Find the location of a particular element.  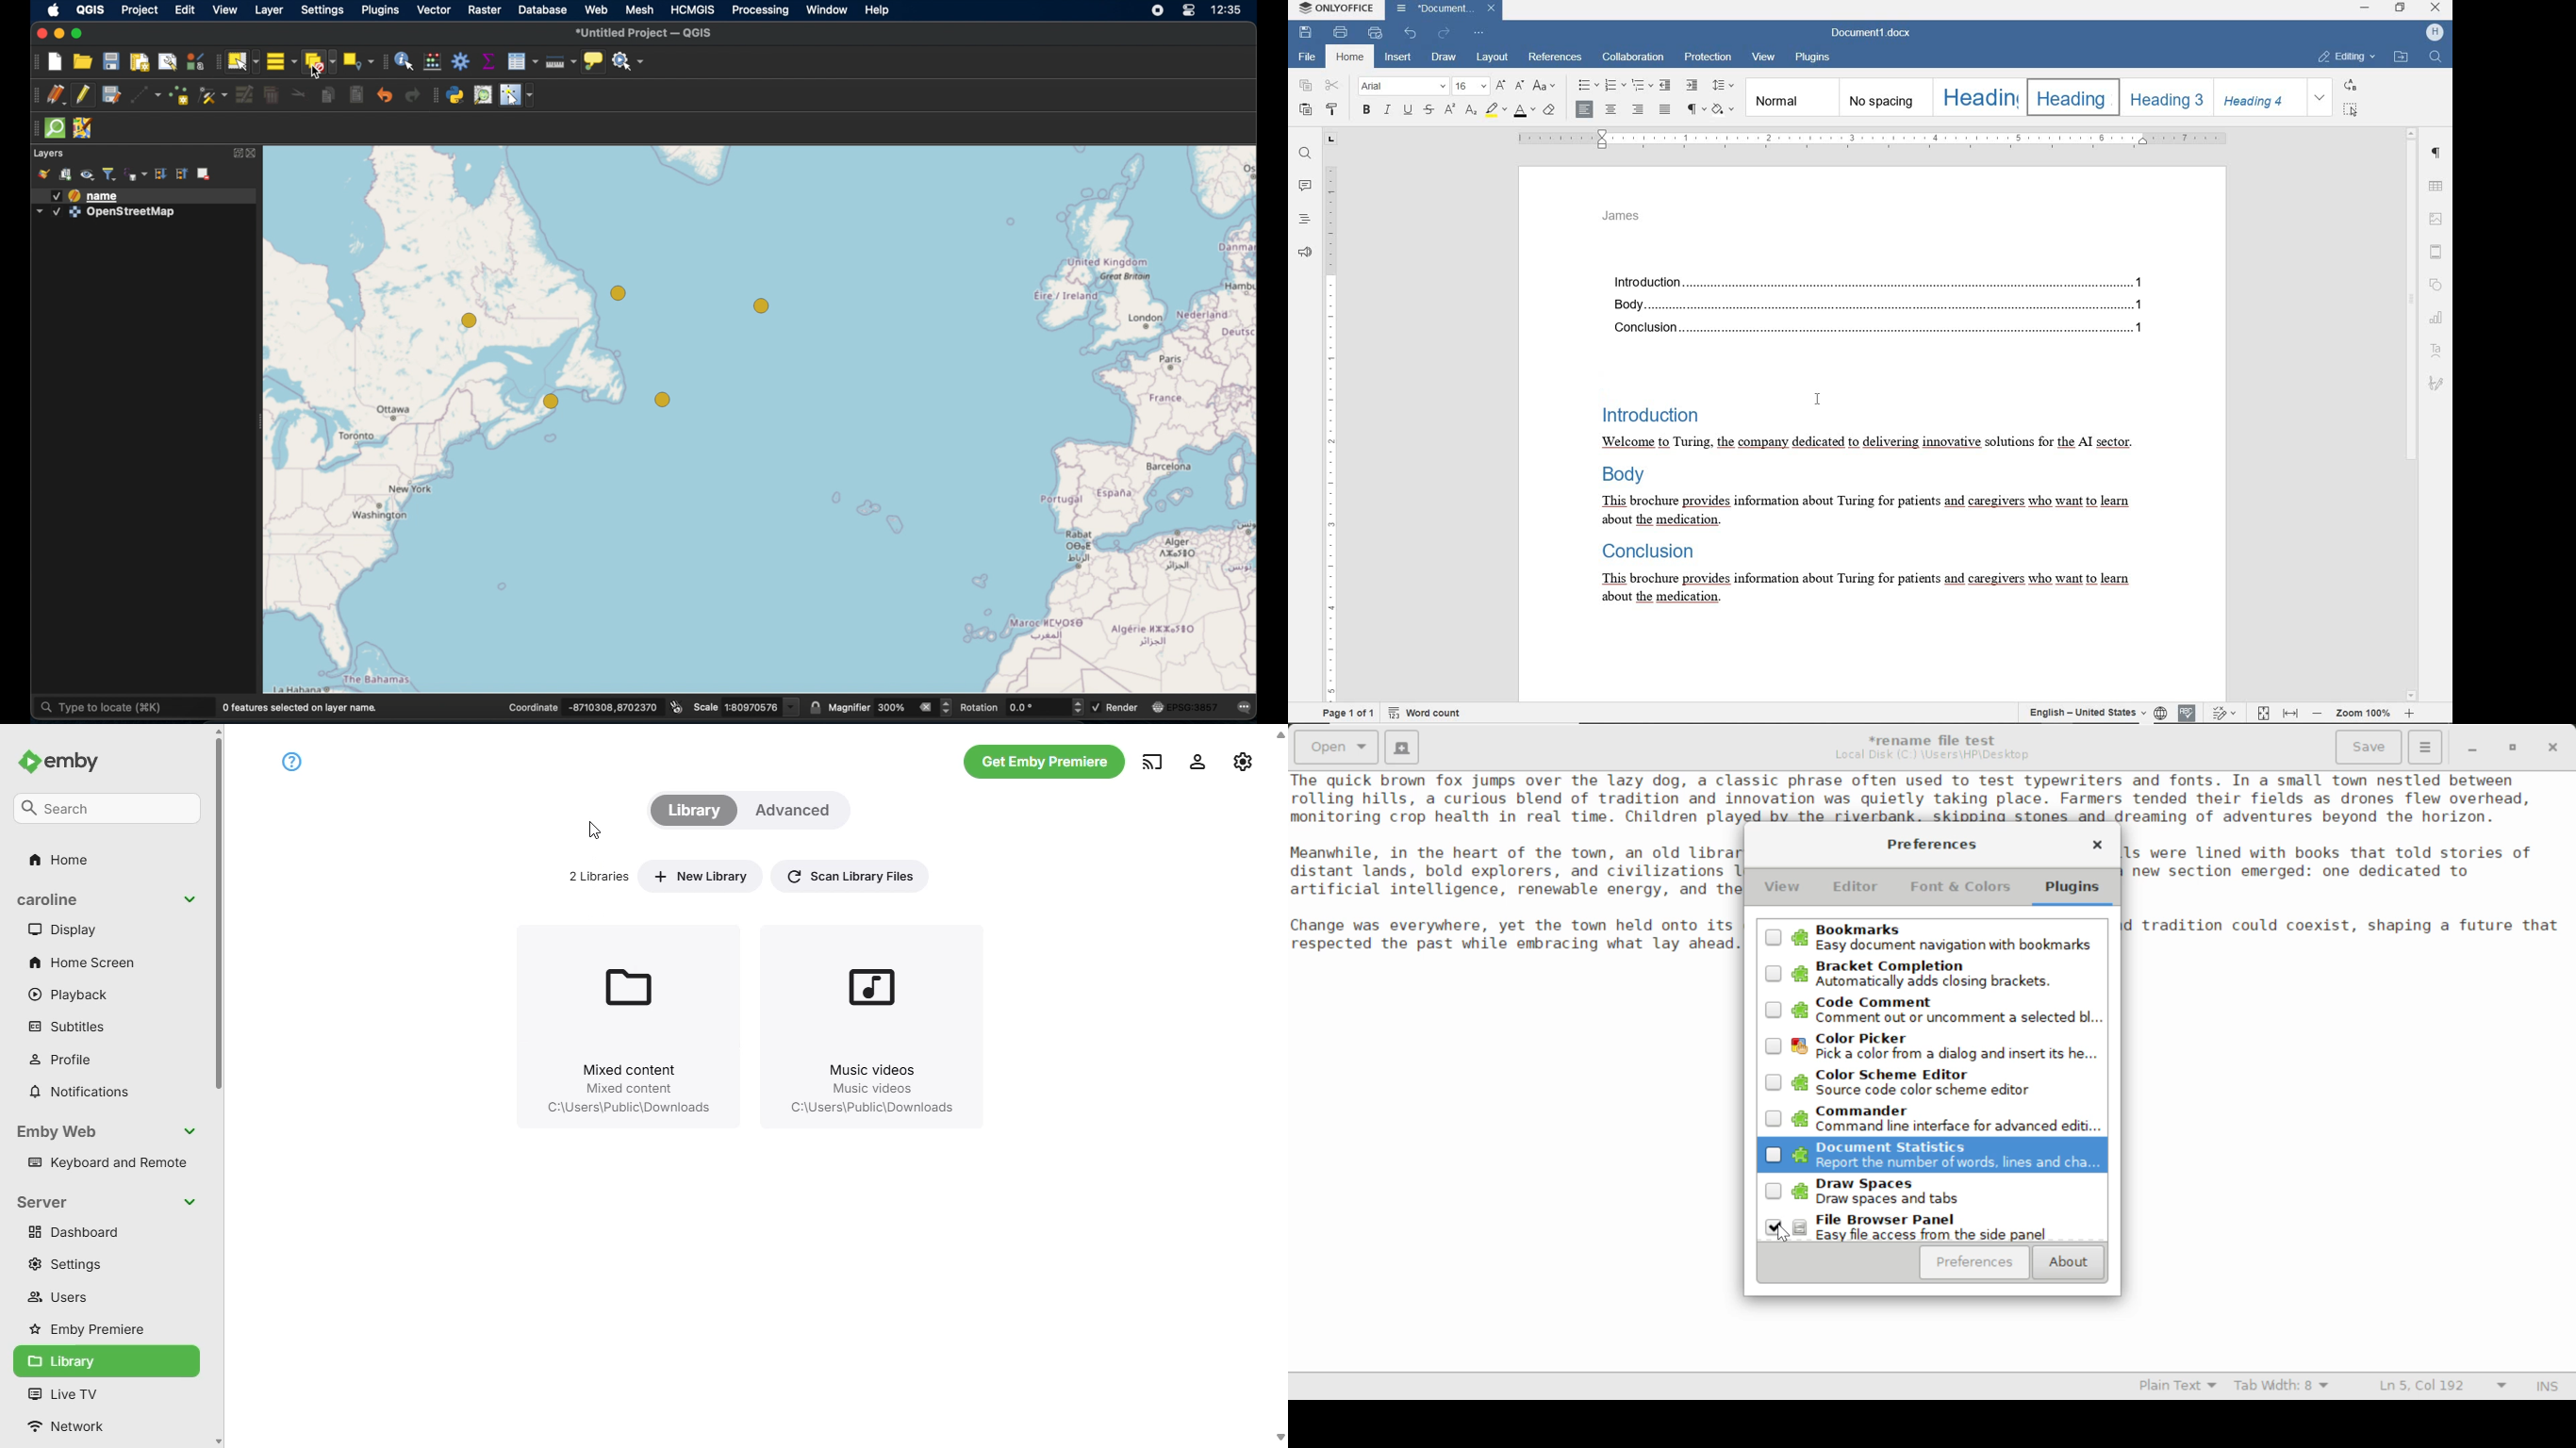

Restore Down is located at coordinates (2471, 747).